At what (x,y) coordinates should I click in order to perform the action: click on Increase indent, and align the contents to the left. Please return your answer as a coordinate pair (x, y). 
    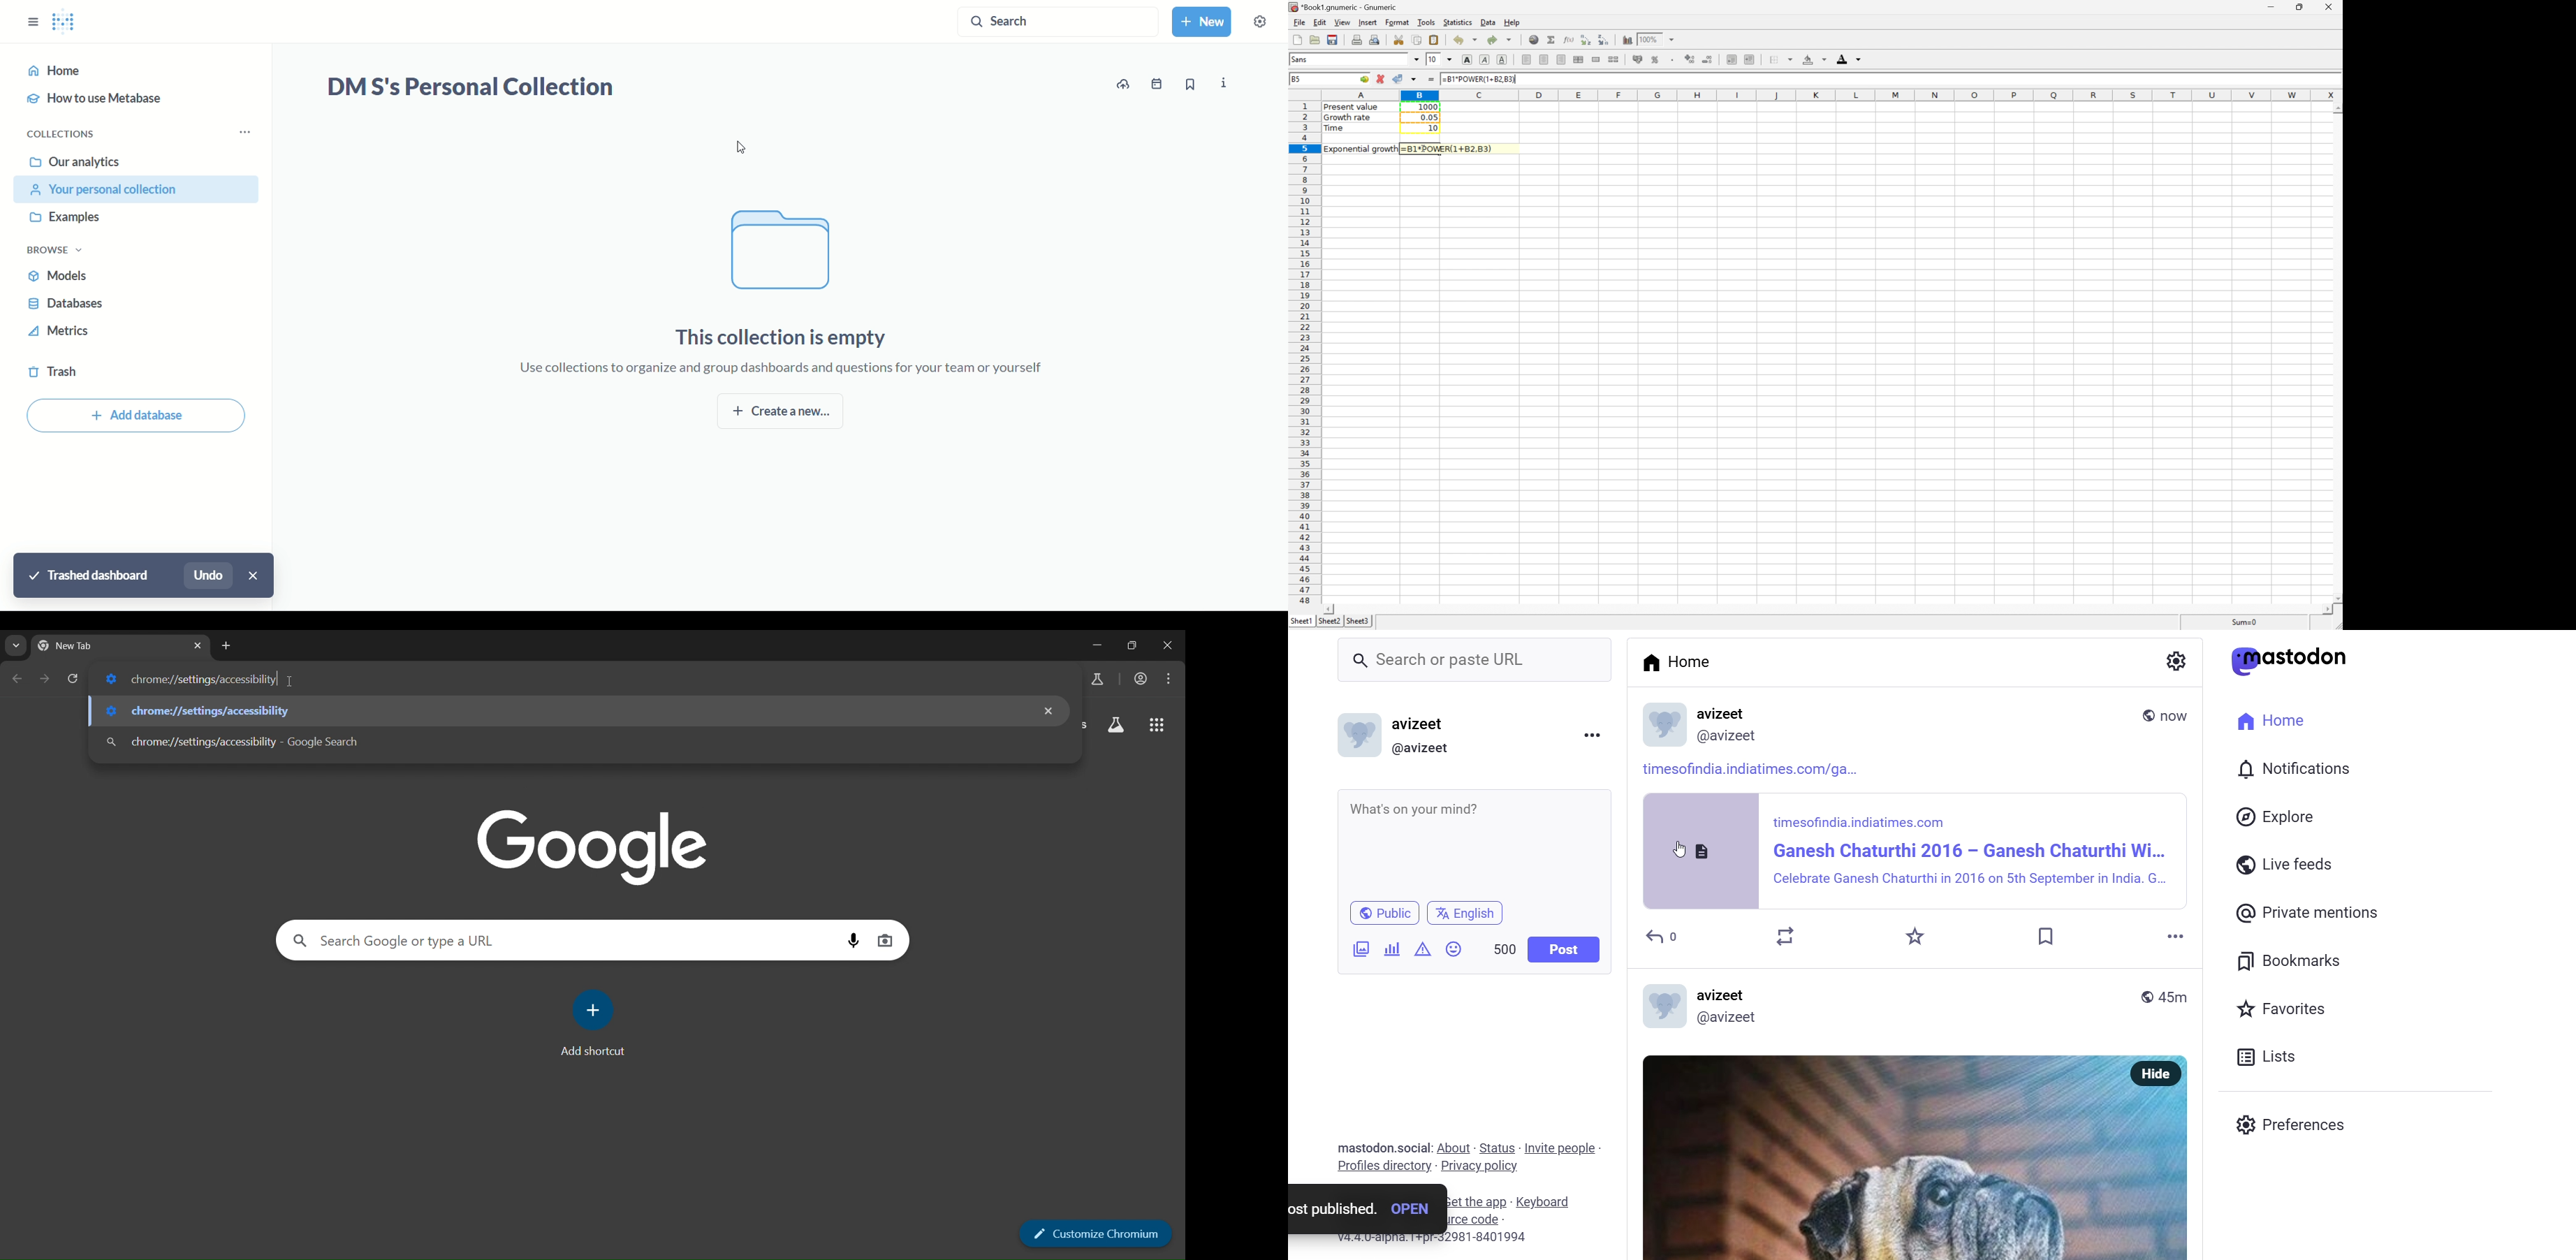
    Looking at the image, I should click on (1604, 40).